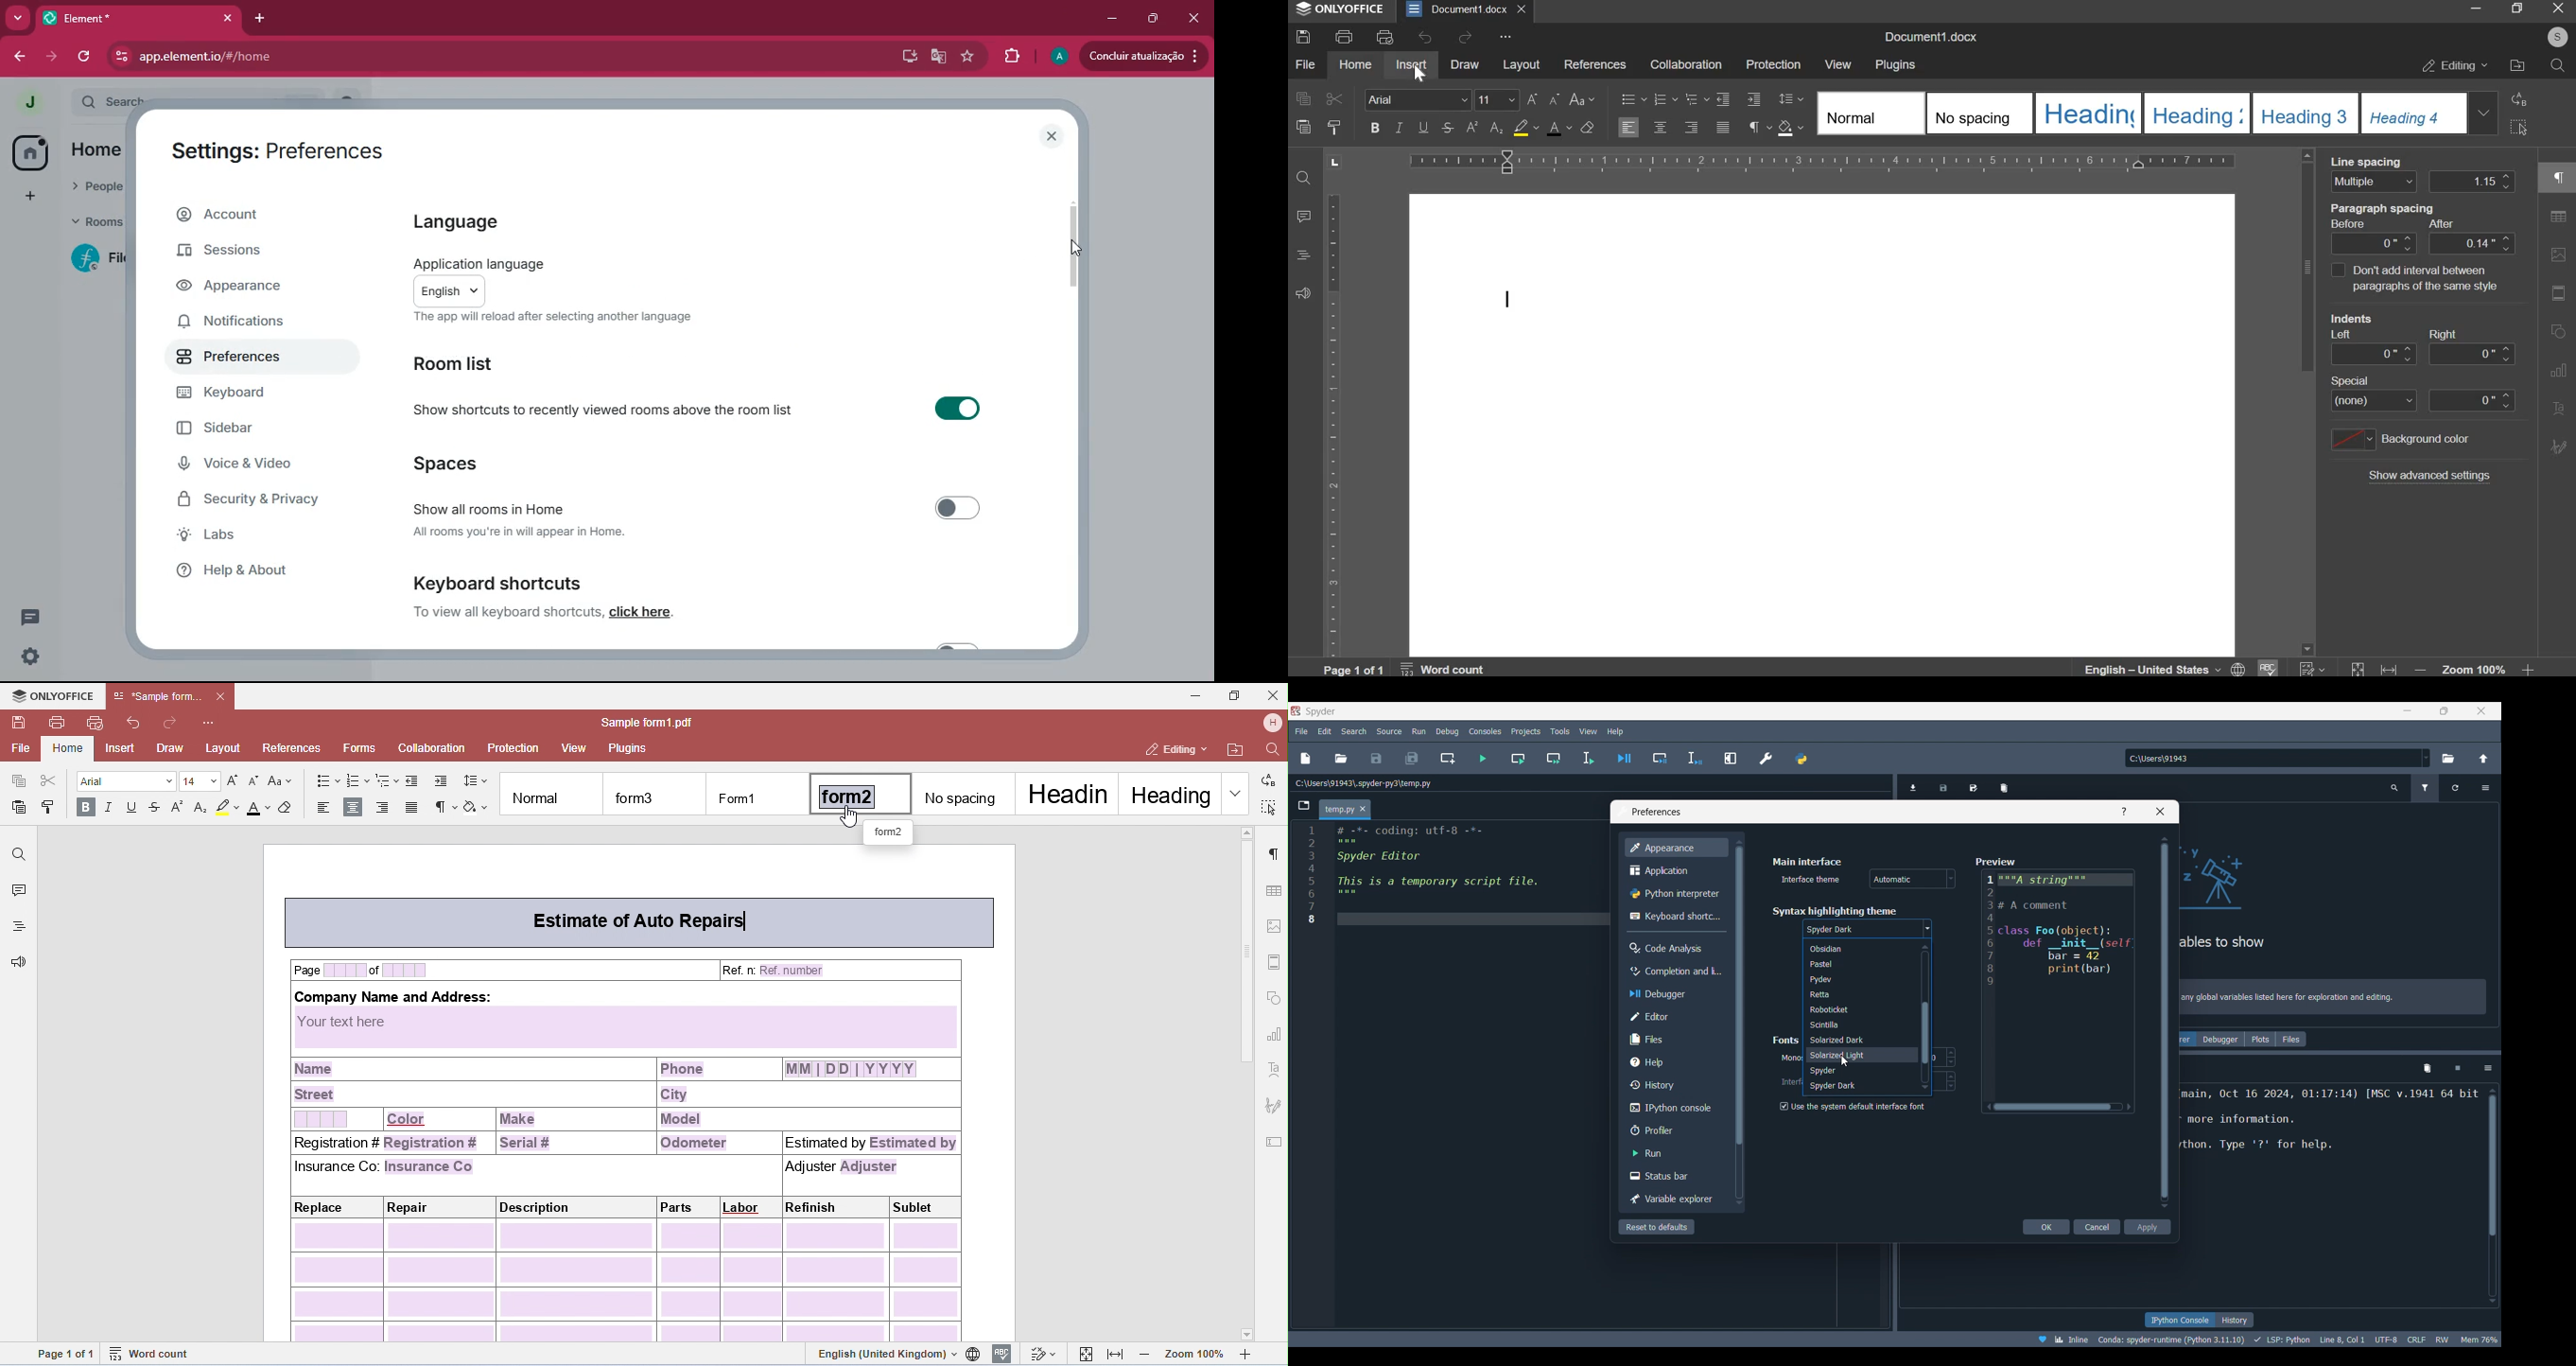  What do you see at coordinates (1306, 758) in the screenshot?
I see `New file` at bounding box center [1306, 758].